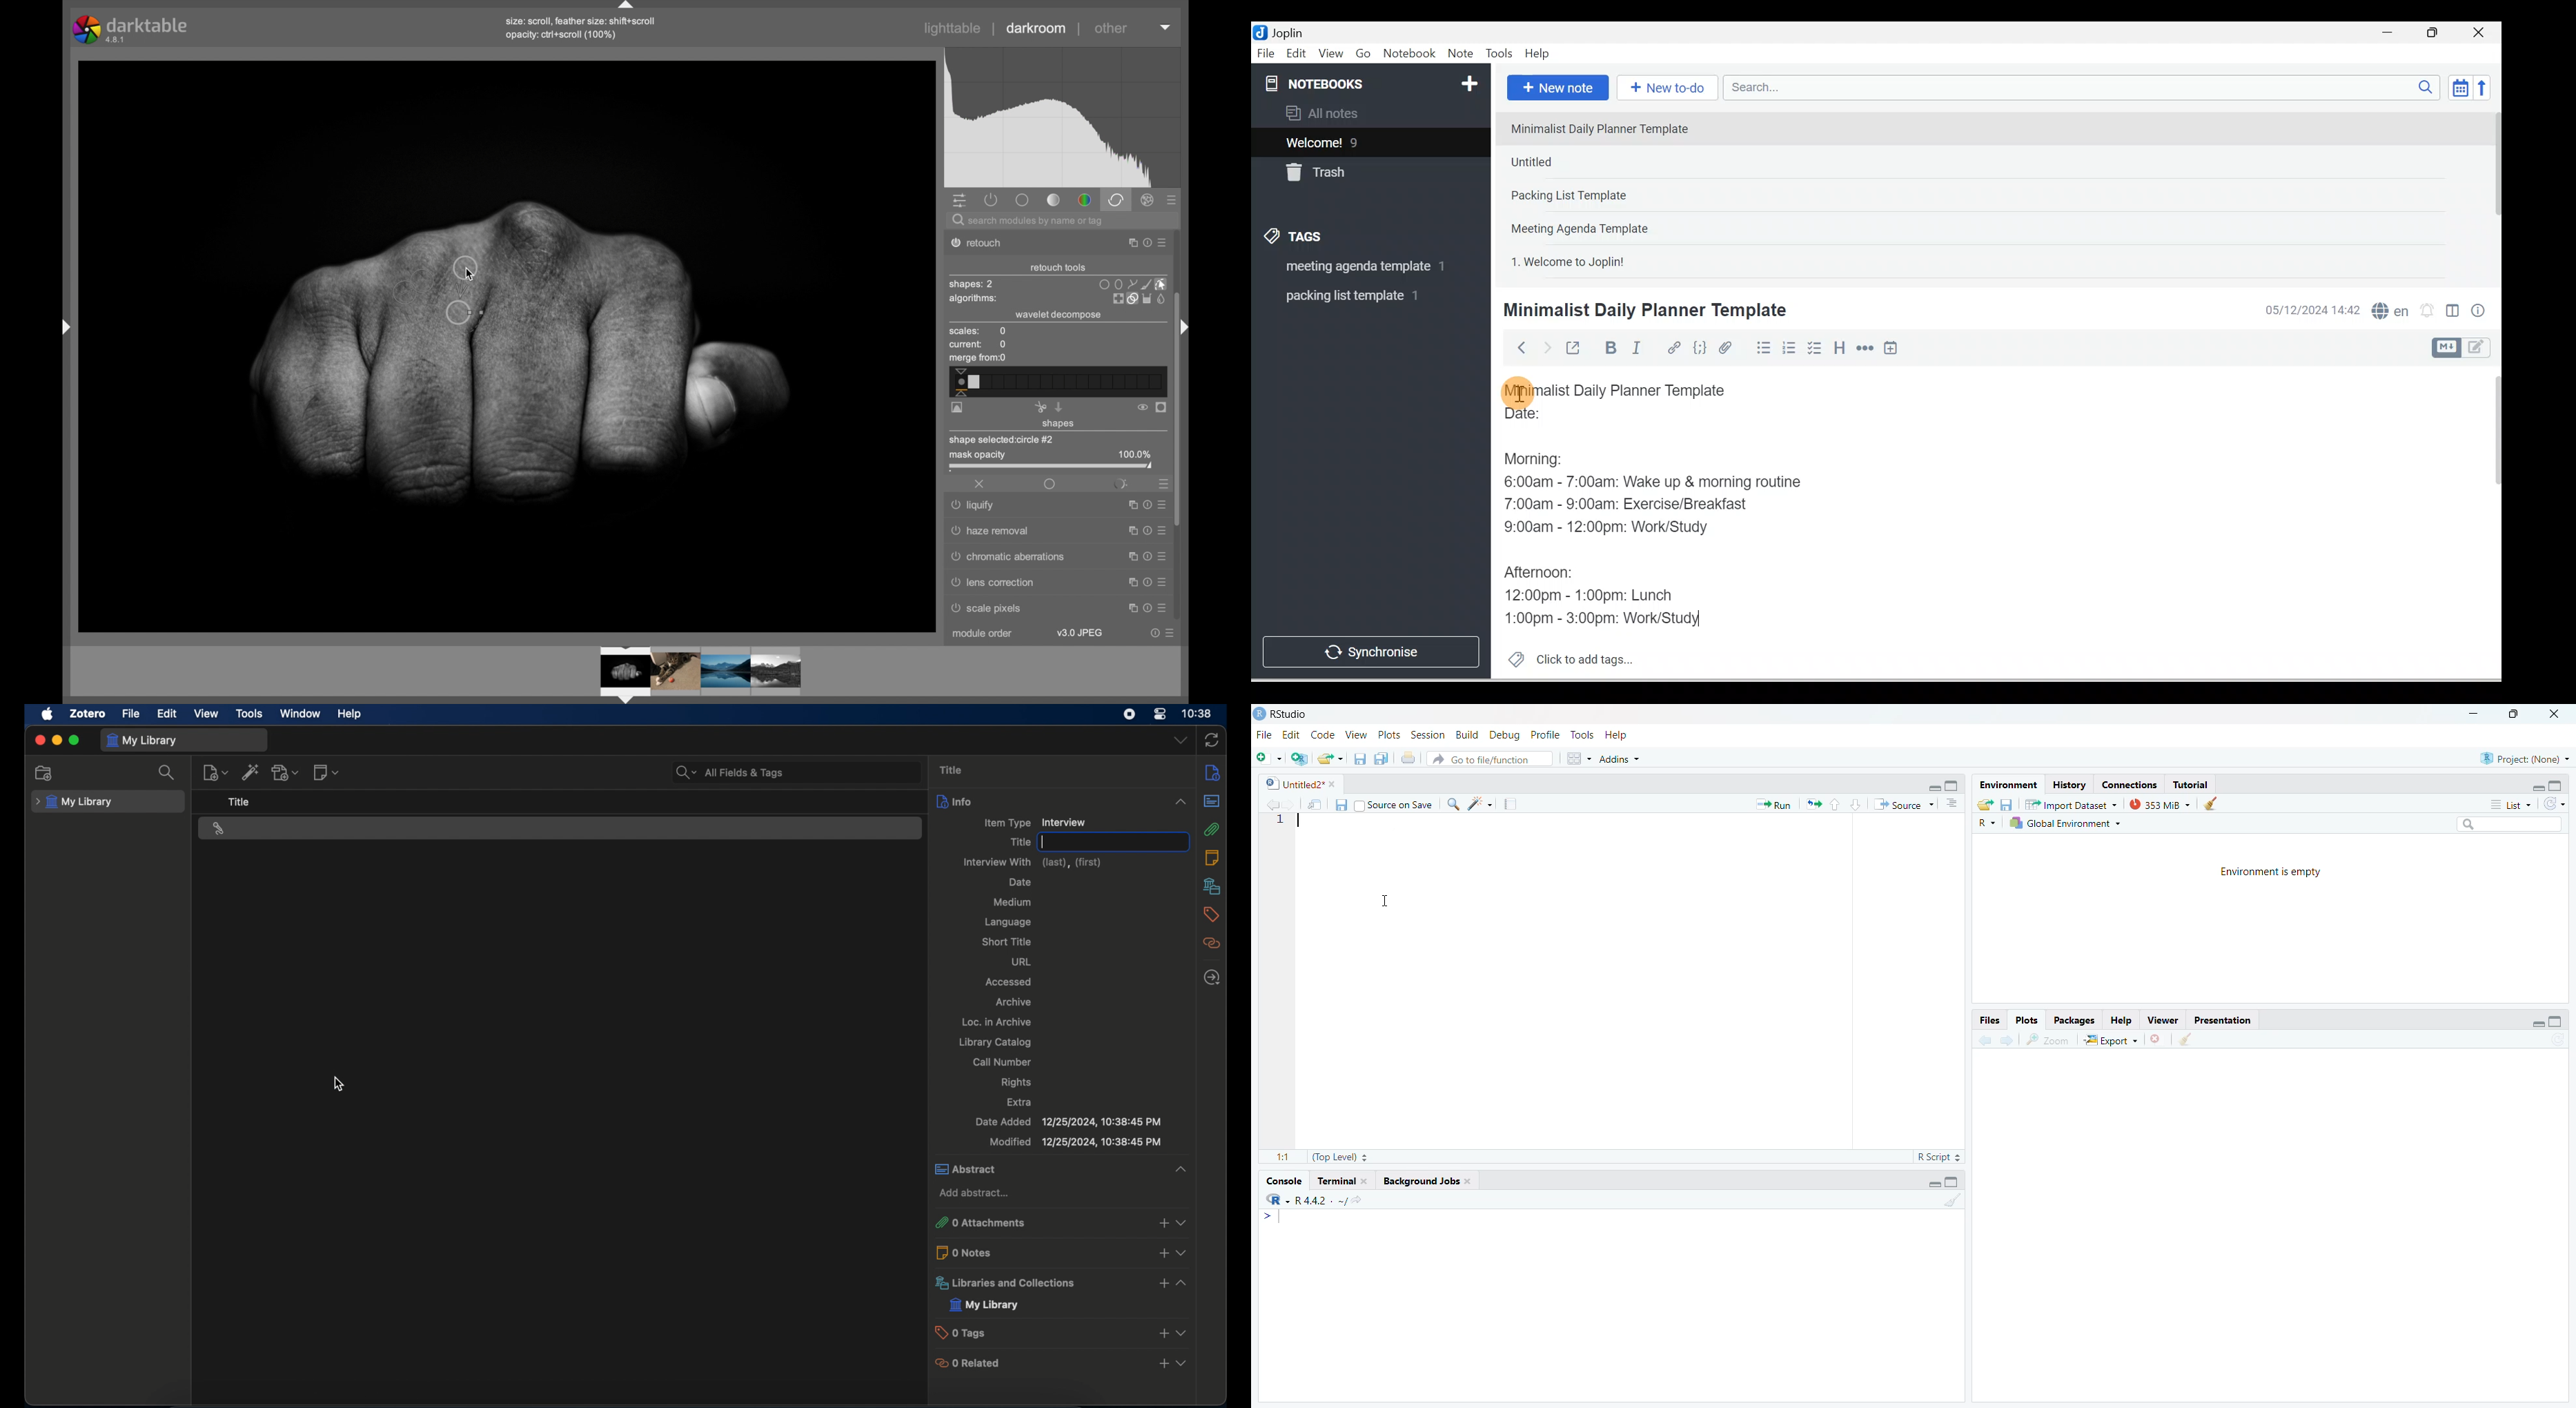 The height and width of the screenshot is (1428, 2576). Describe the element at coordinates (1145, 505) in the screenshot. I see `help` at that location.